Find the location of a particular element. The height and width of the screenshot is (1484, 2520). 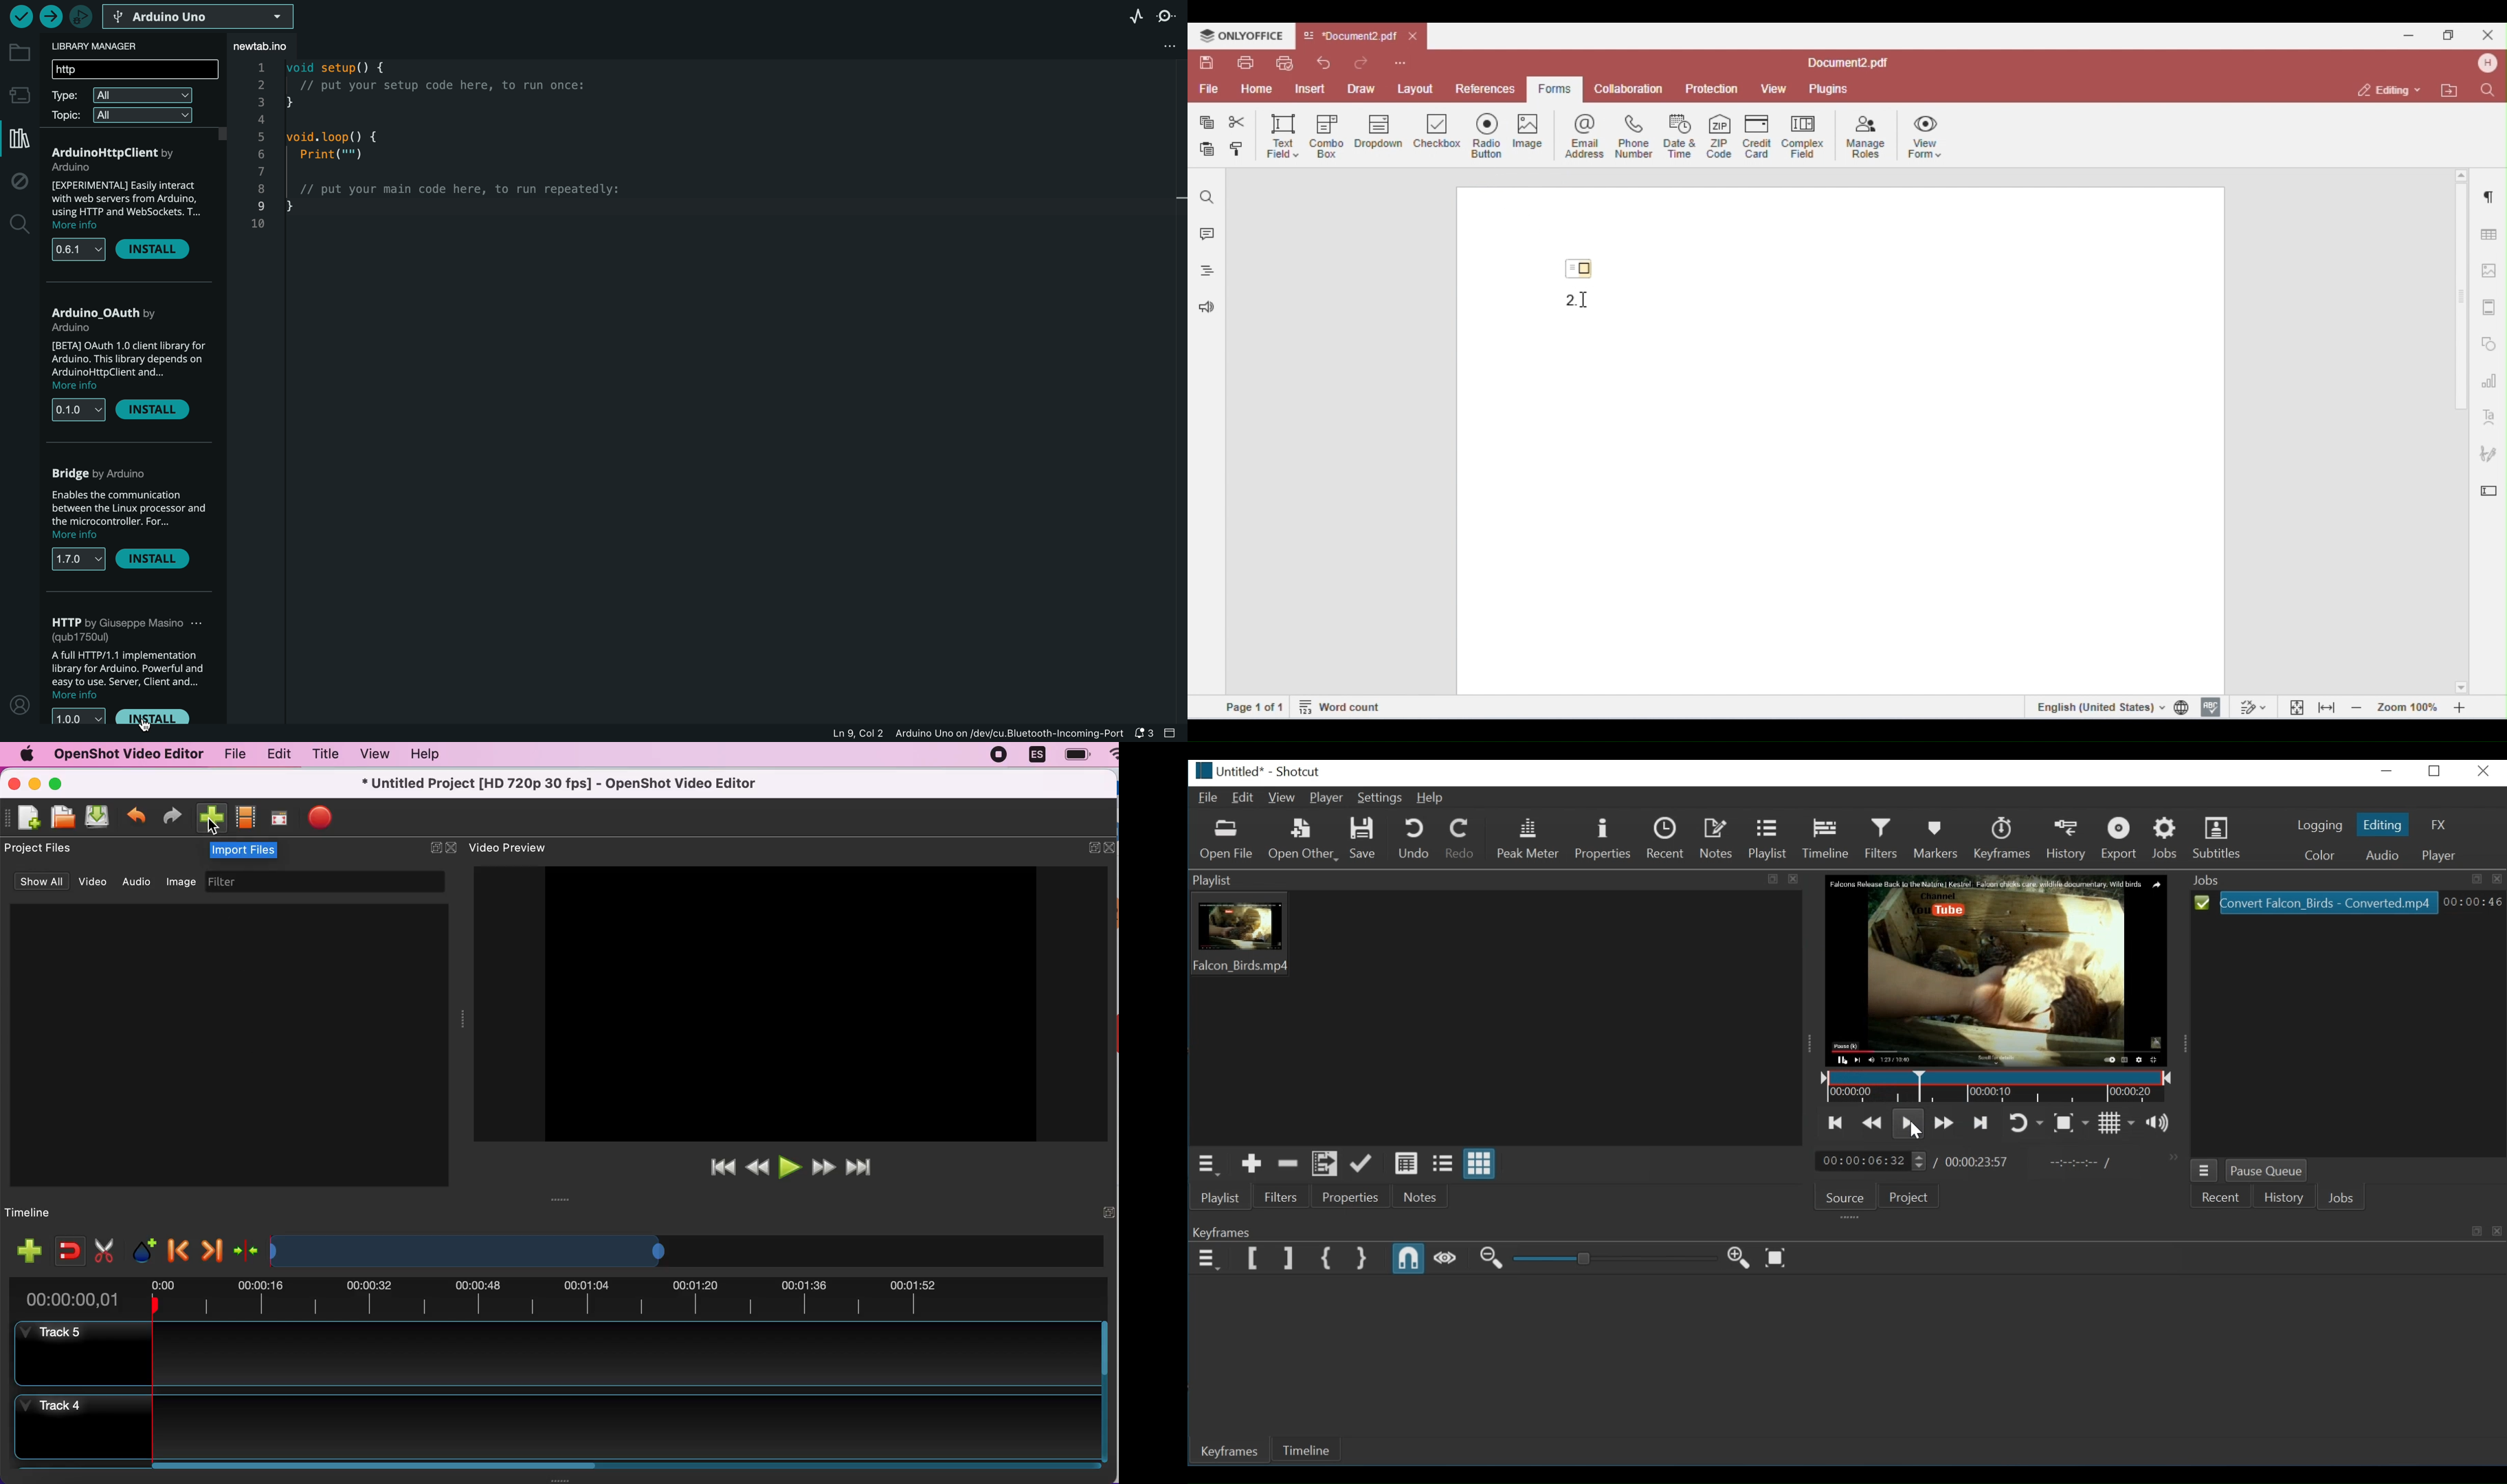

Jobs is located at coordinates (2166, 838).